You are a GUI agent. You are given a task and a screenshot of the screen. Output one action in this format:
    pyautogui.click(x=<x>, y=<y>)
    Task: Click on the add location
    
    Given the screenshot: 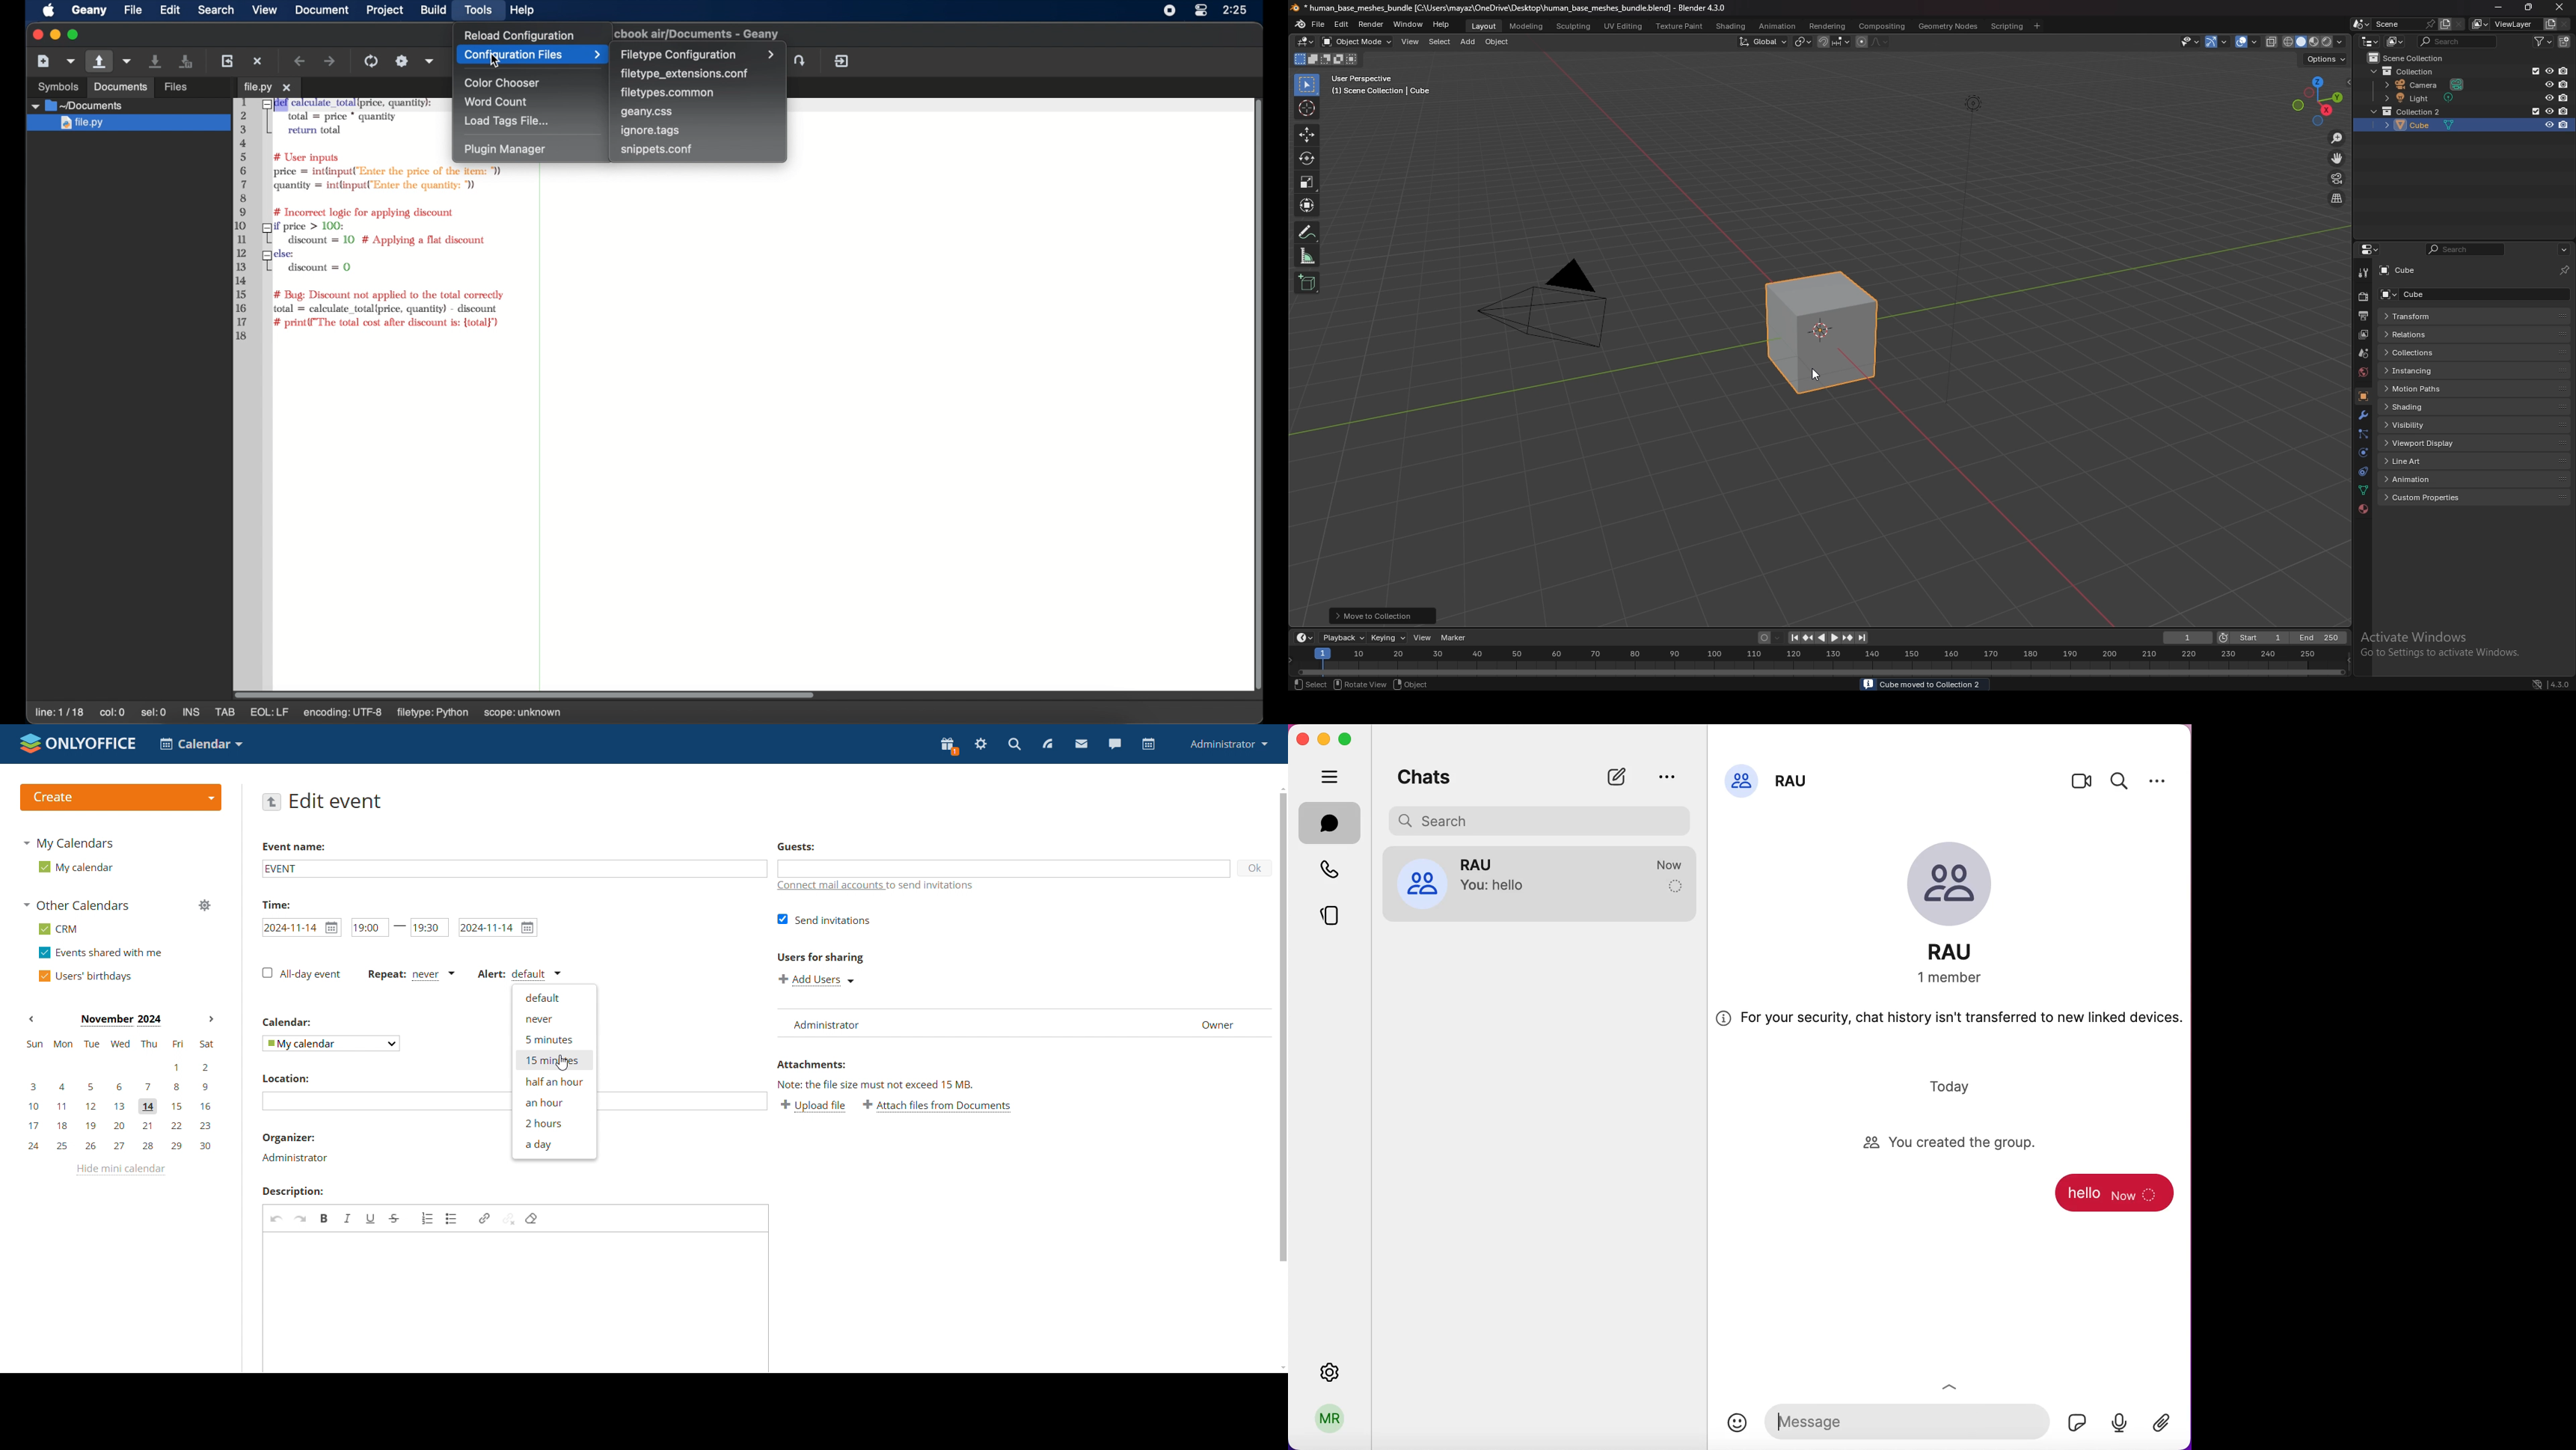 What is the action you would take?
    pyautogui.click(x=382, y=1102)
    